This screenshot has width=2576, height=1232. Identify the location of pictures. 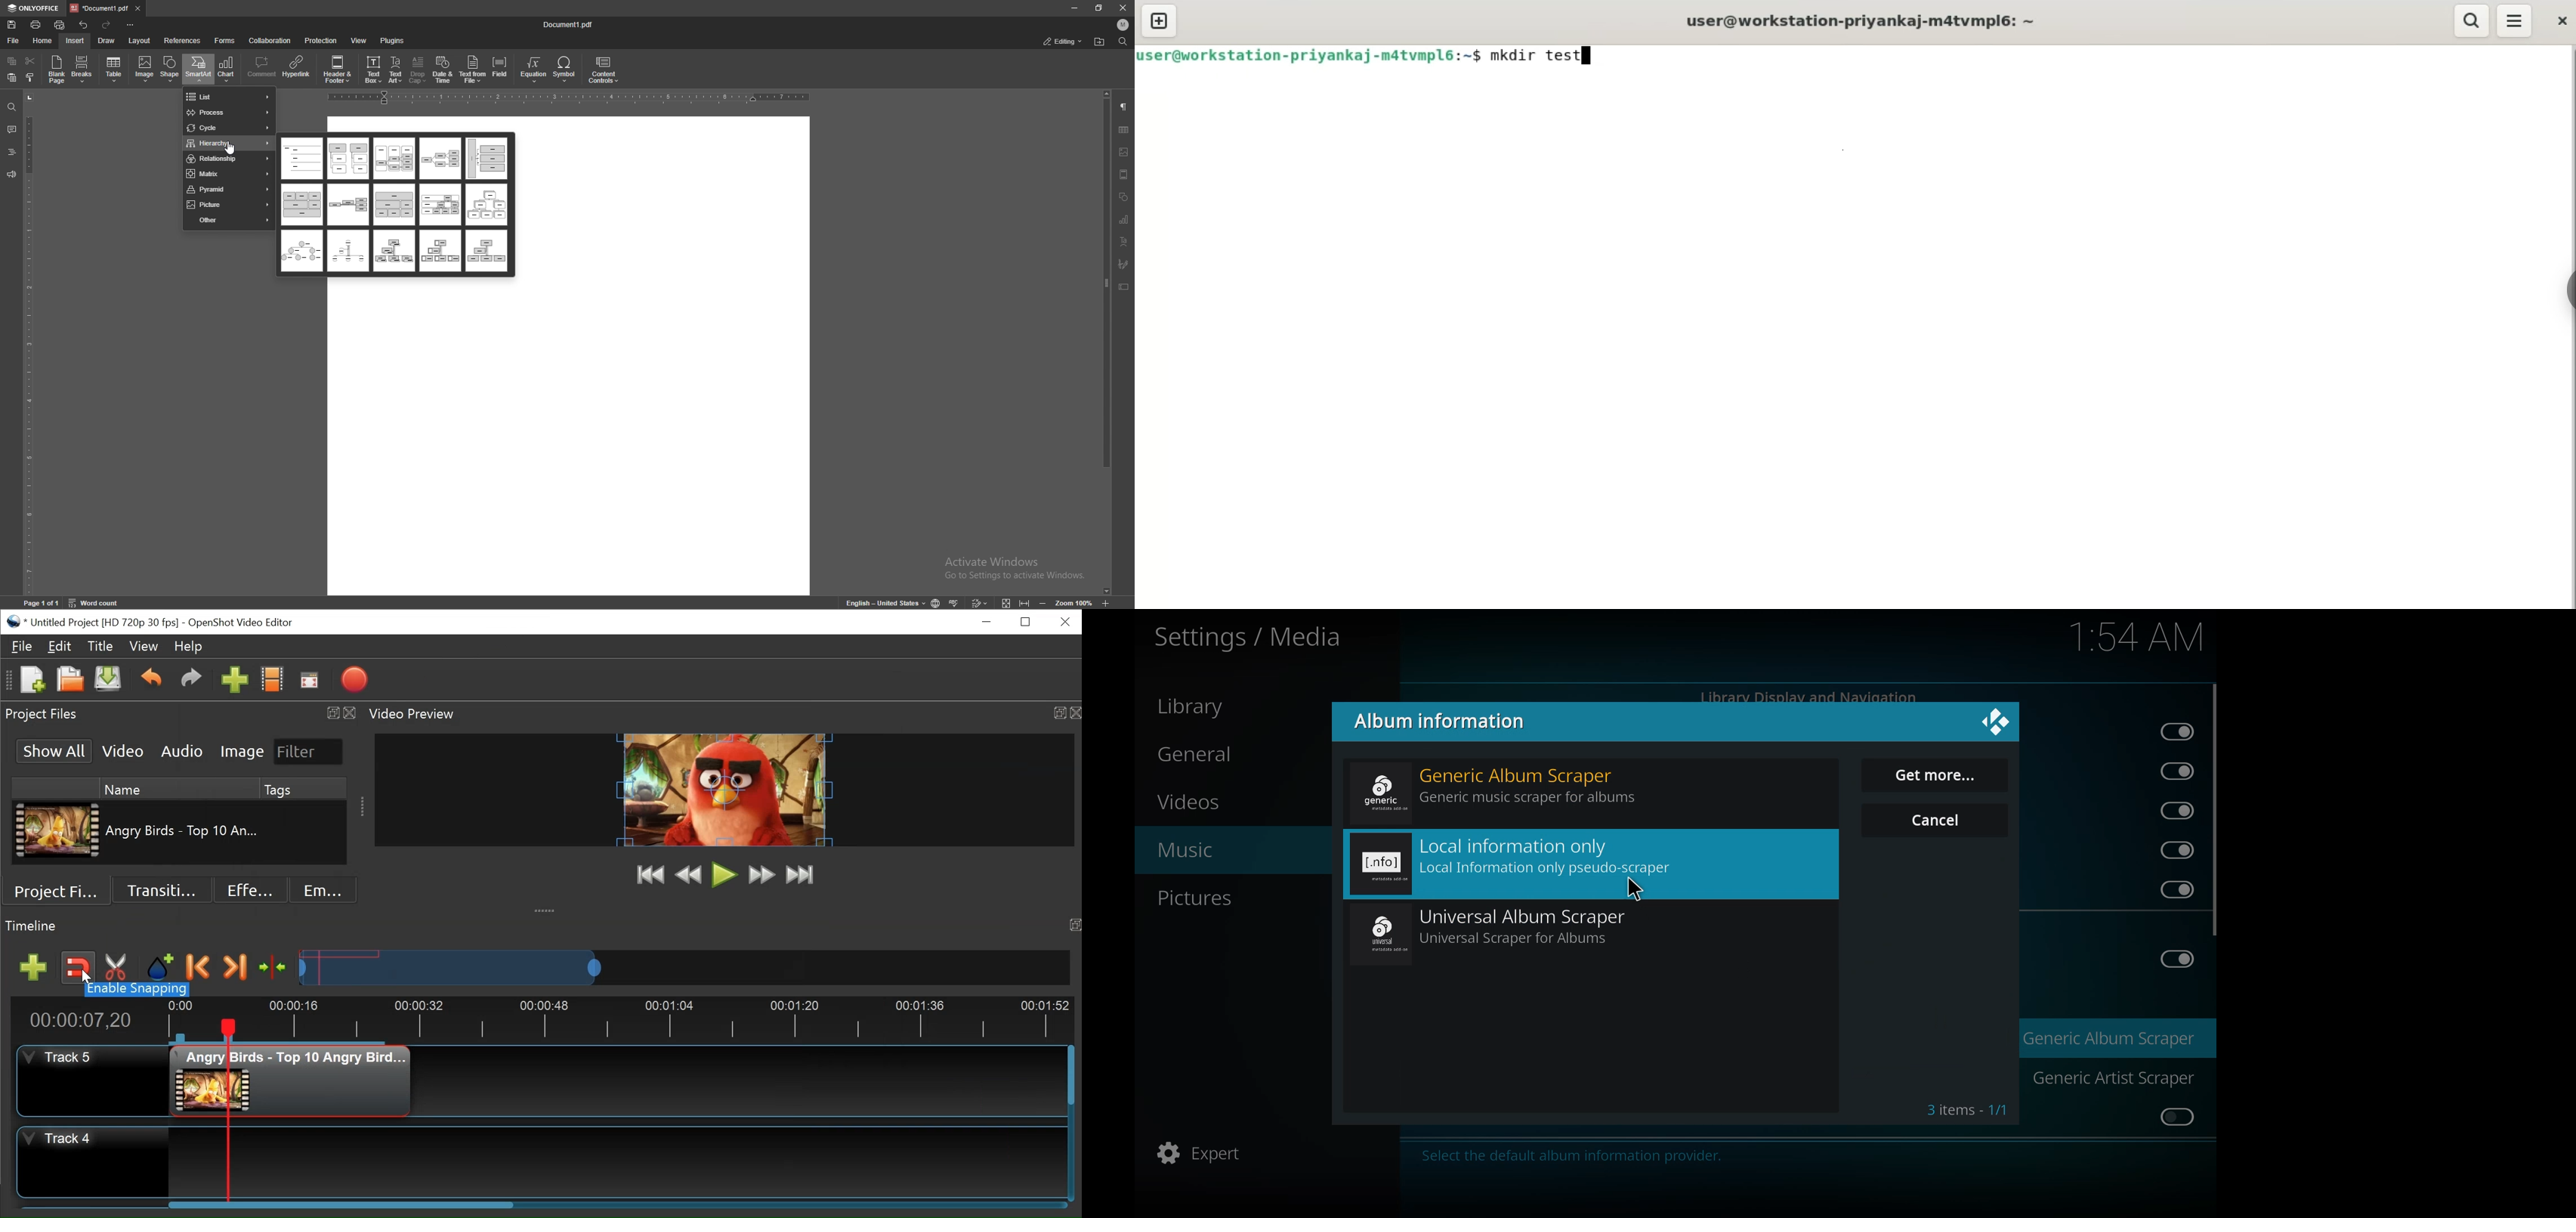
(1197, 899).